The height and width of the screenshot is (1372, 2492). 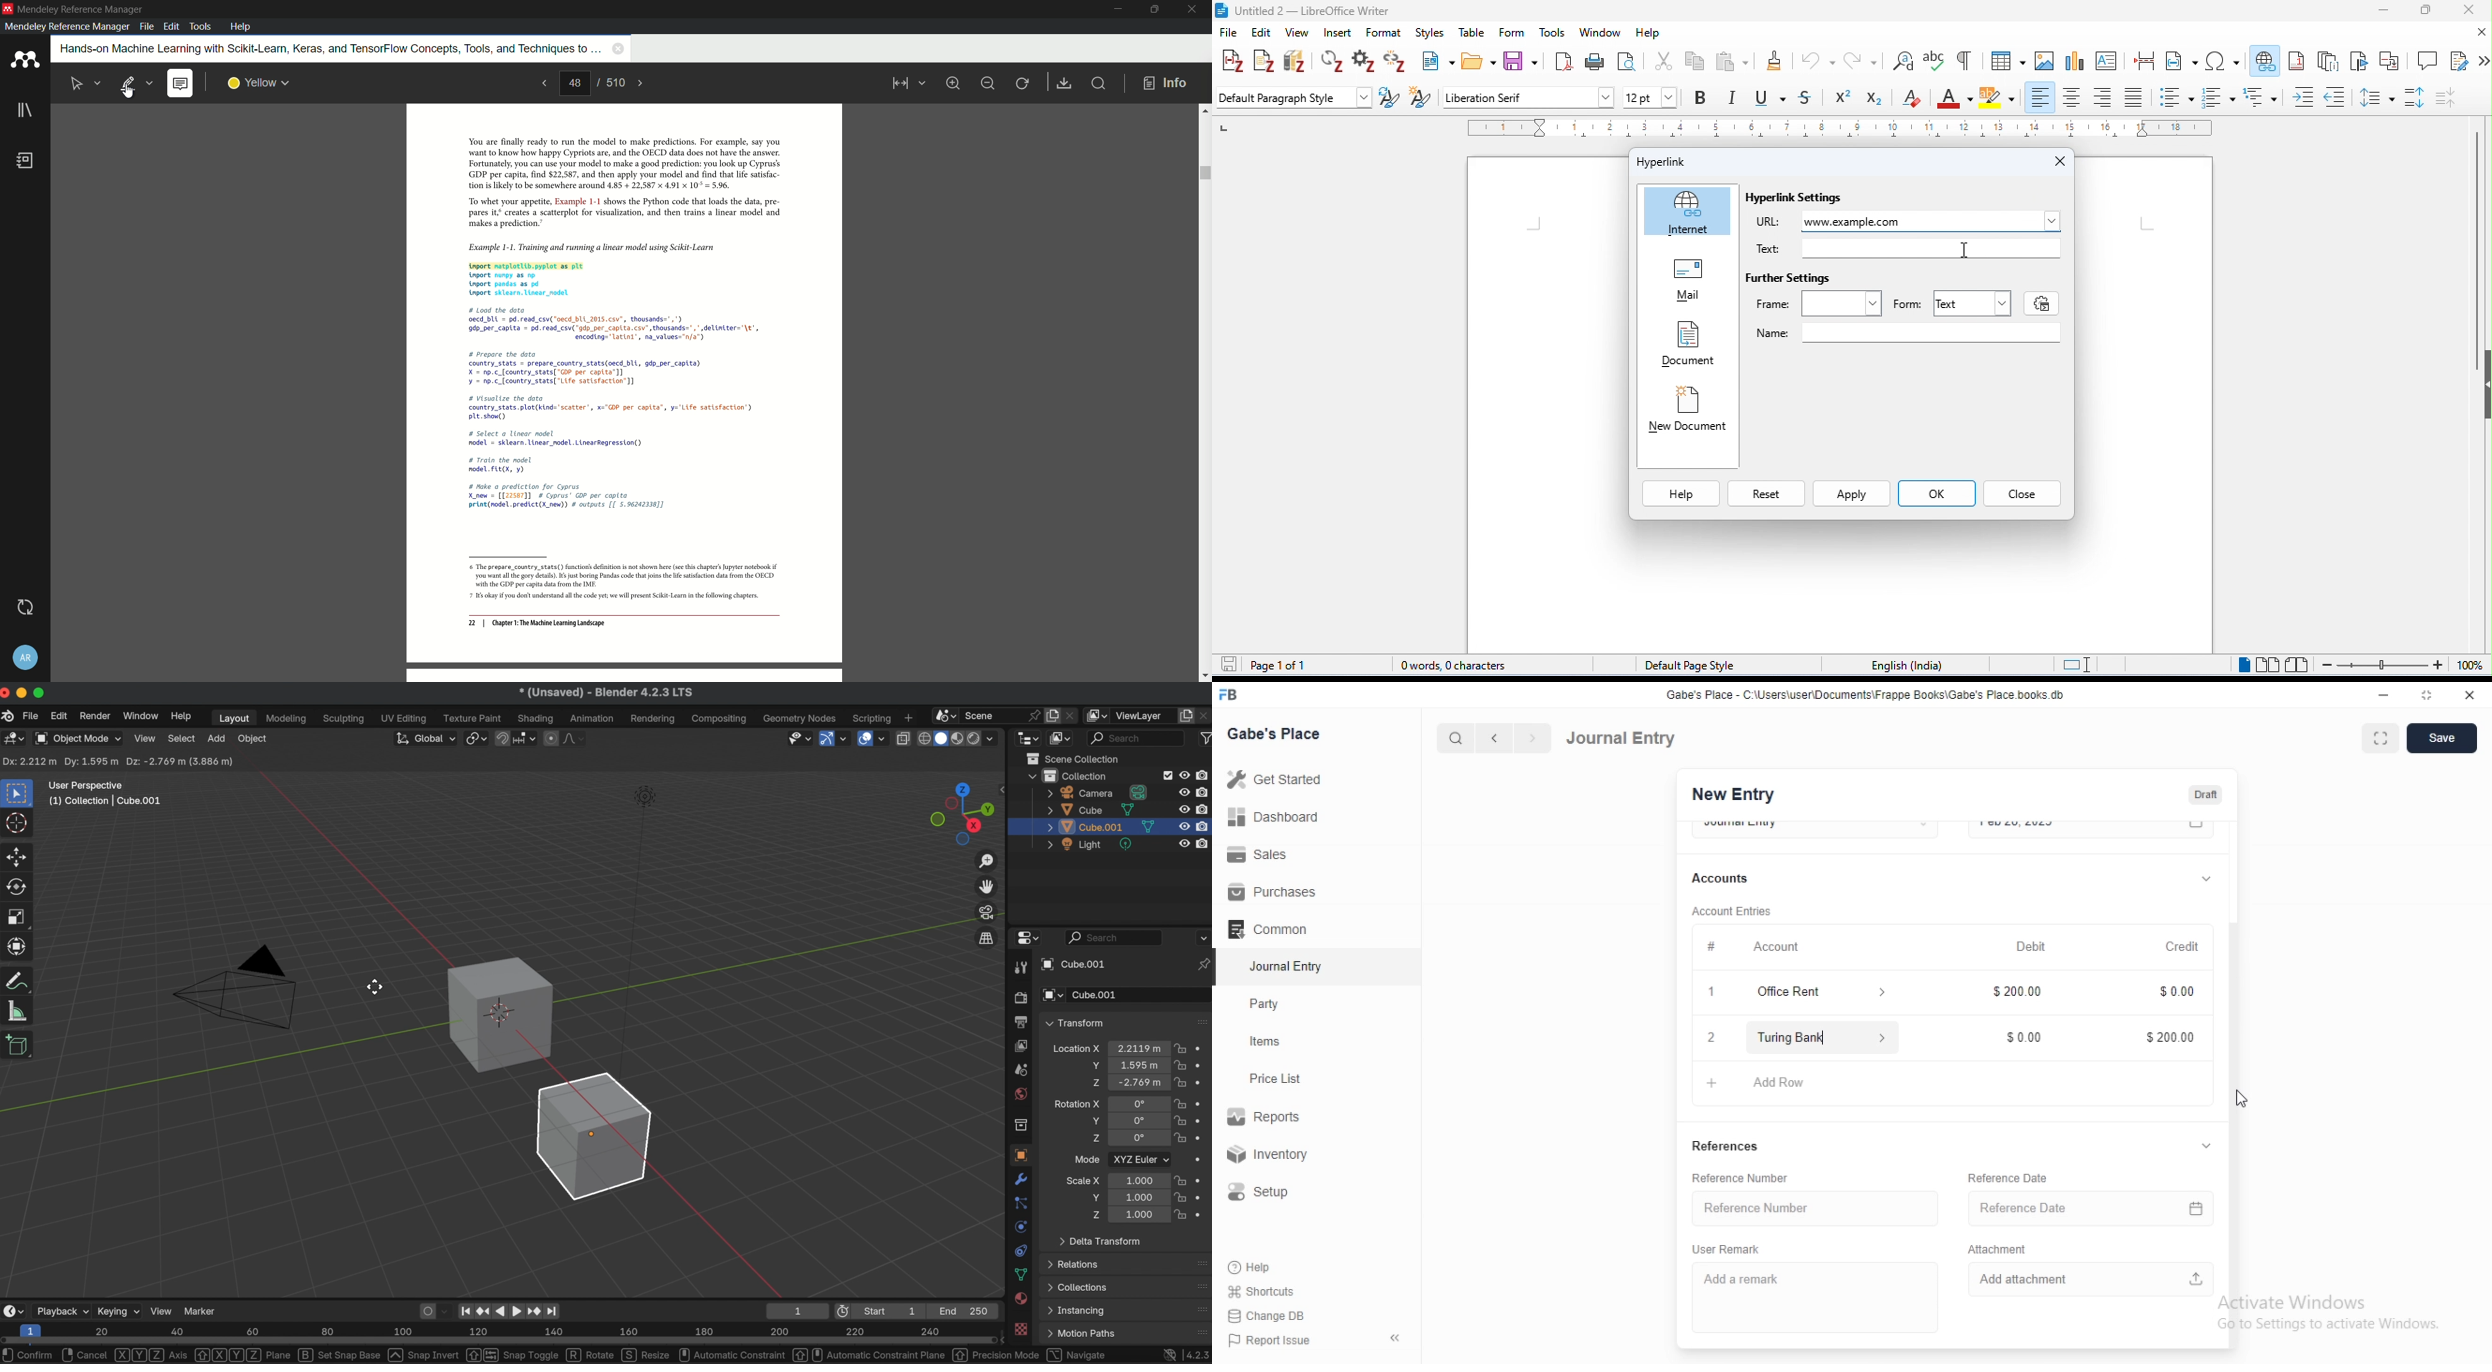 I want to click on zoom, so click(x=2402, y=665).